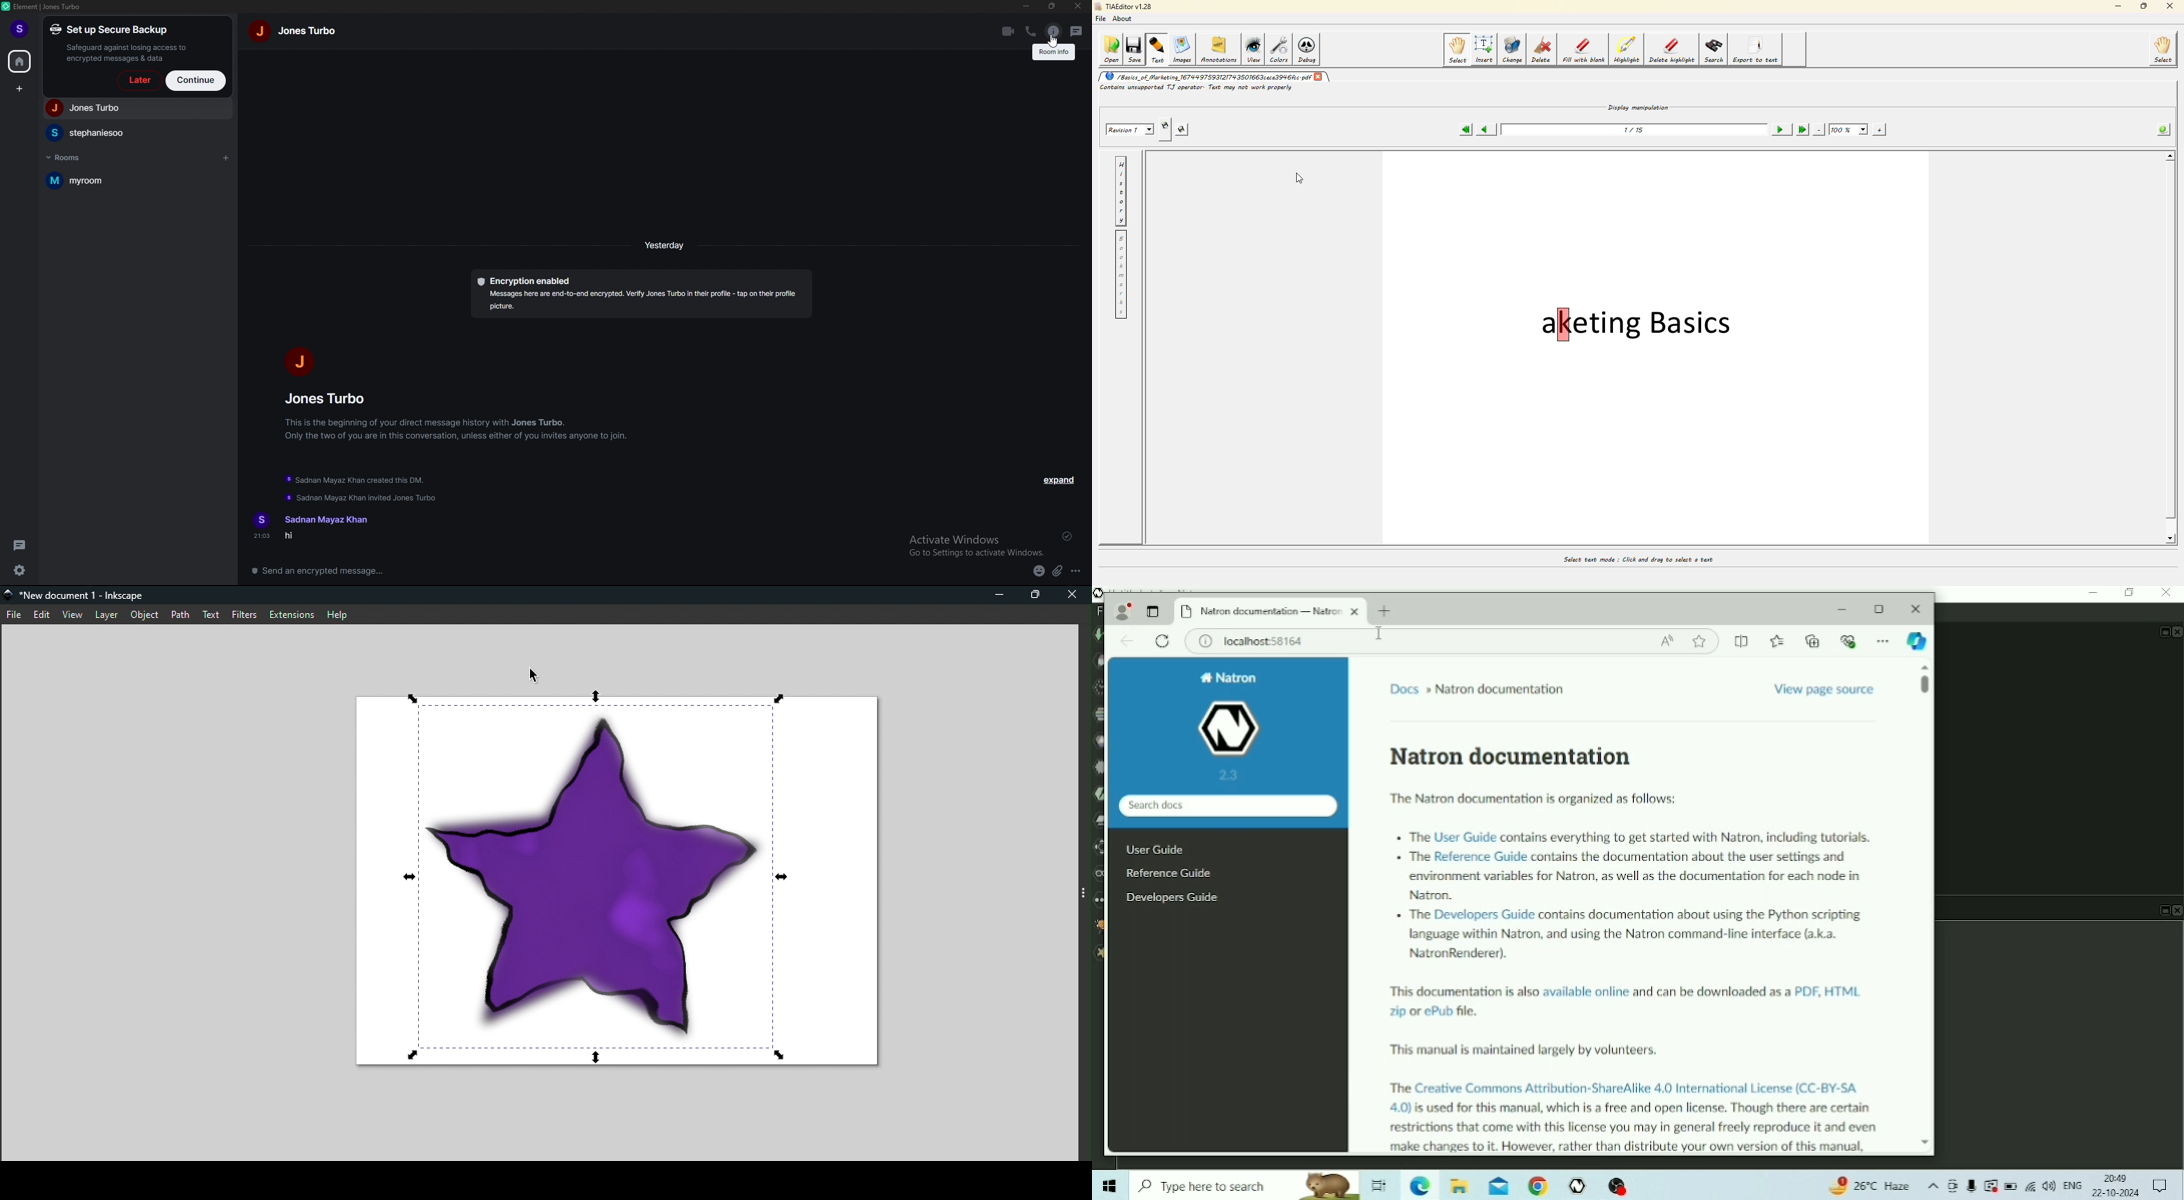  I want to click on minimize, so click(1027, 6).